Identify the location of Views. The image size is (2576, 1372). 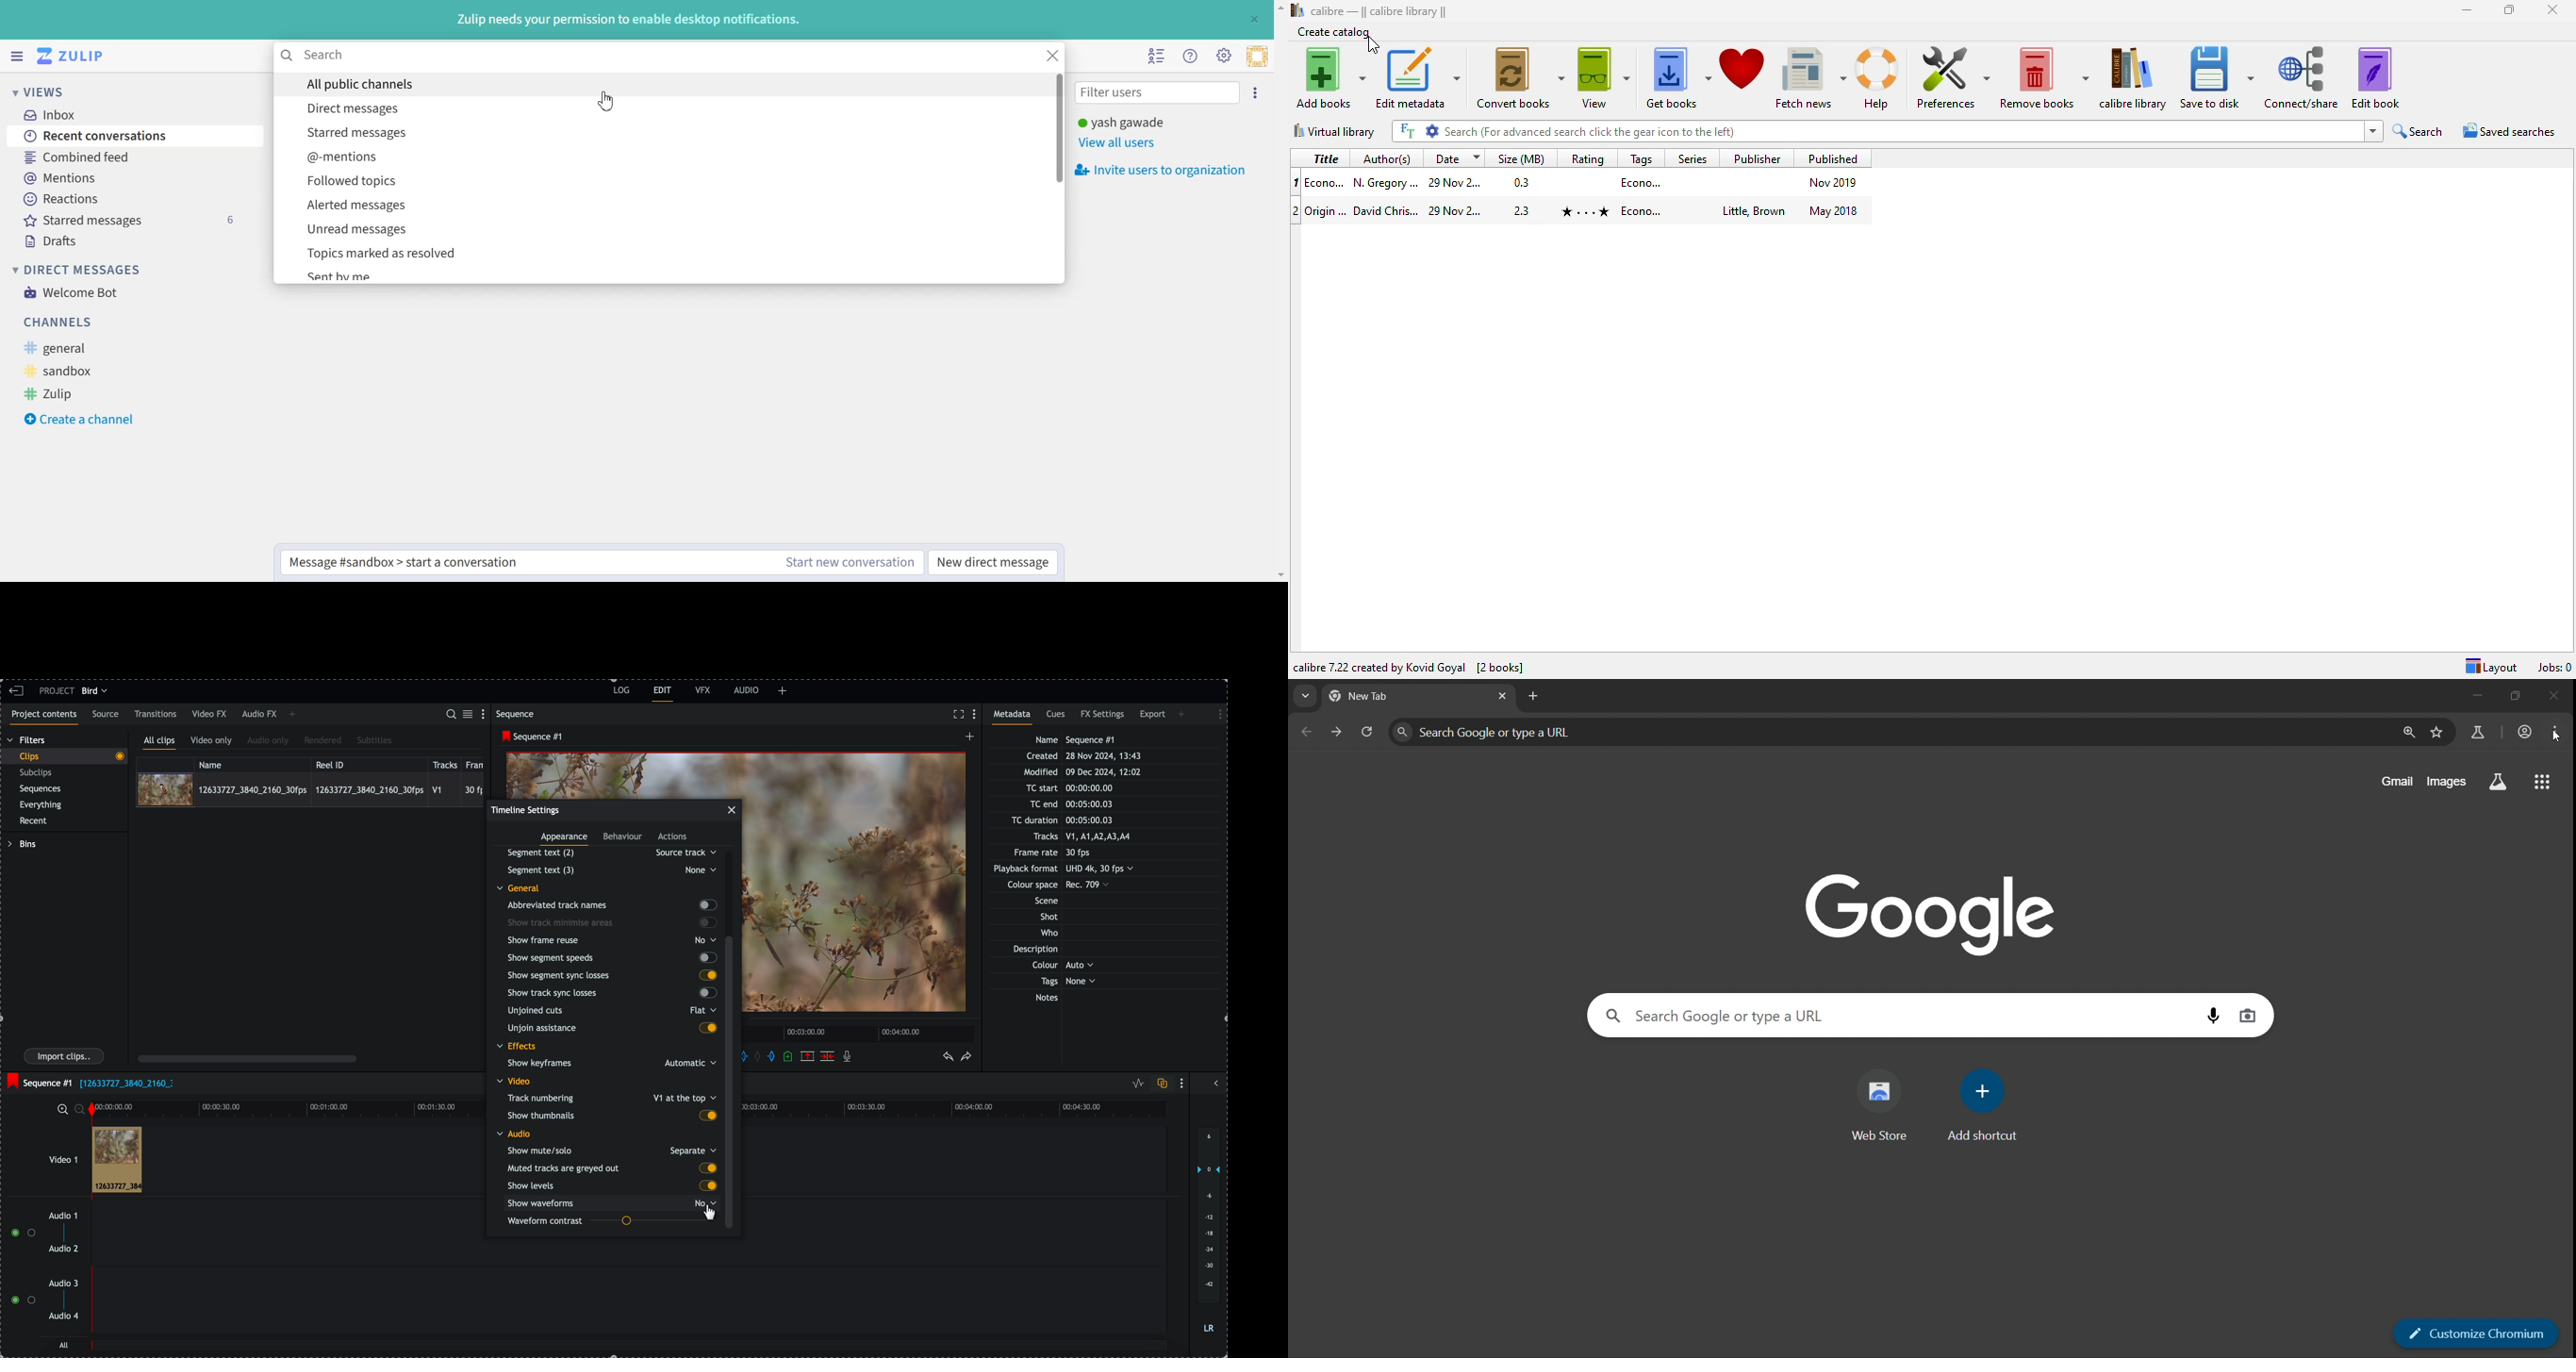
(57, 91).